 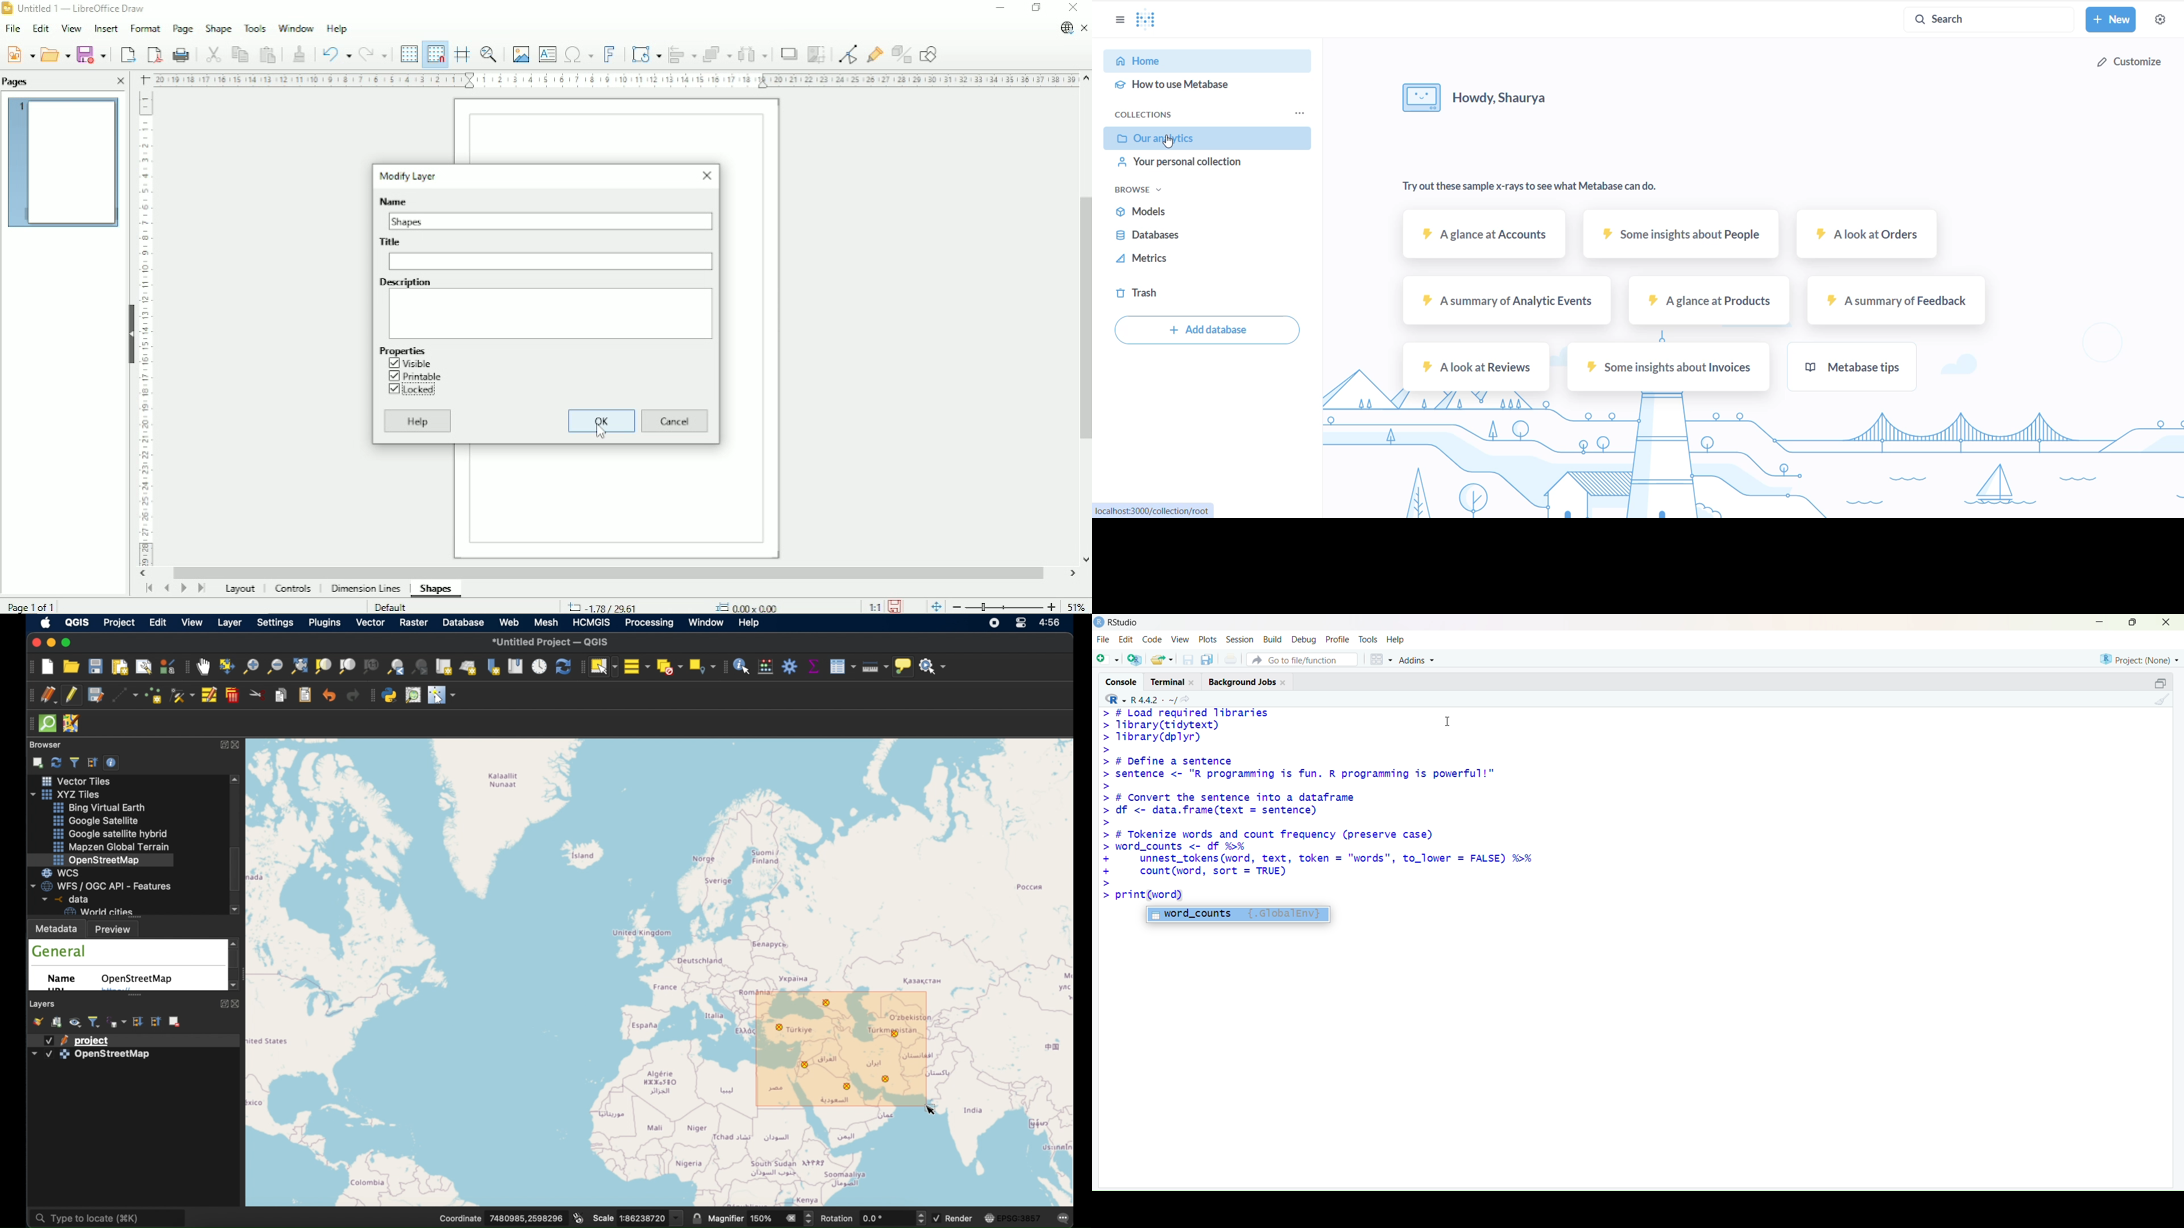 What do you see at coordinates (1302, 660) in the screenshot?
I see `go to file/function` at bounding box center [1302, 660].